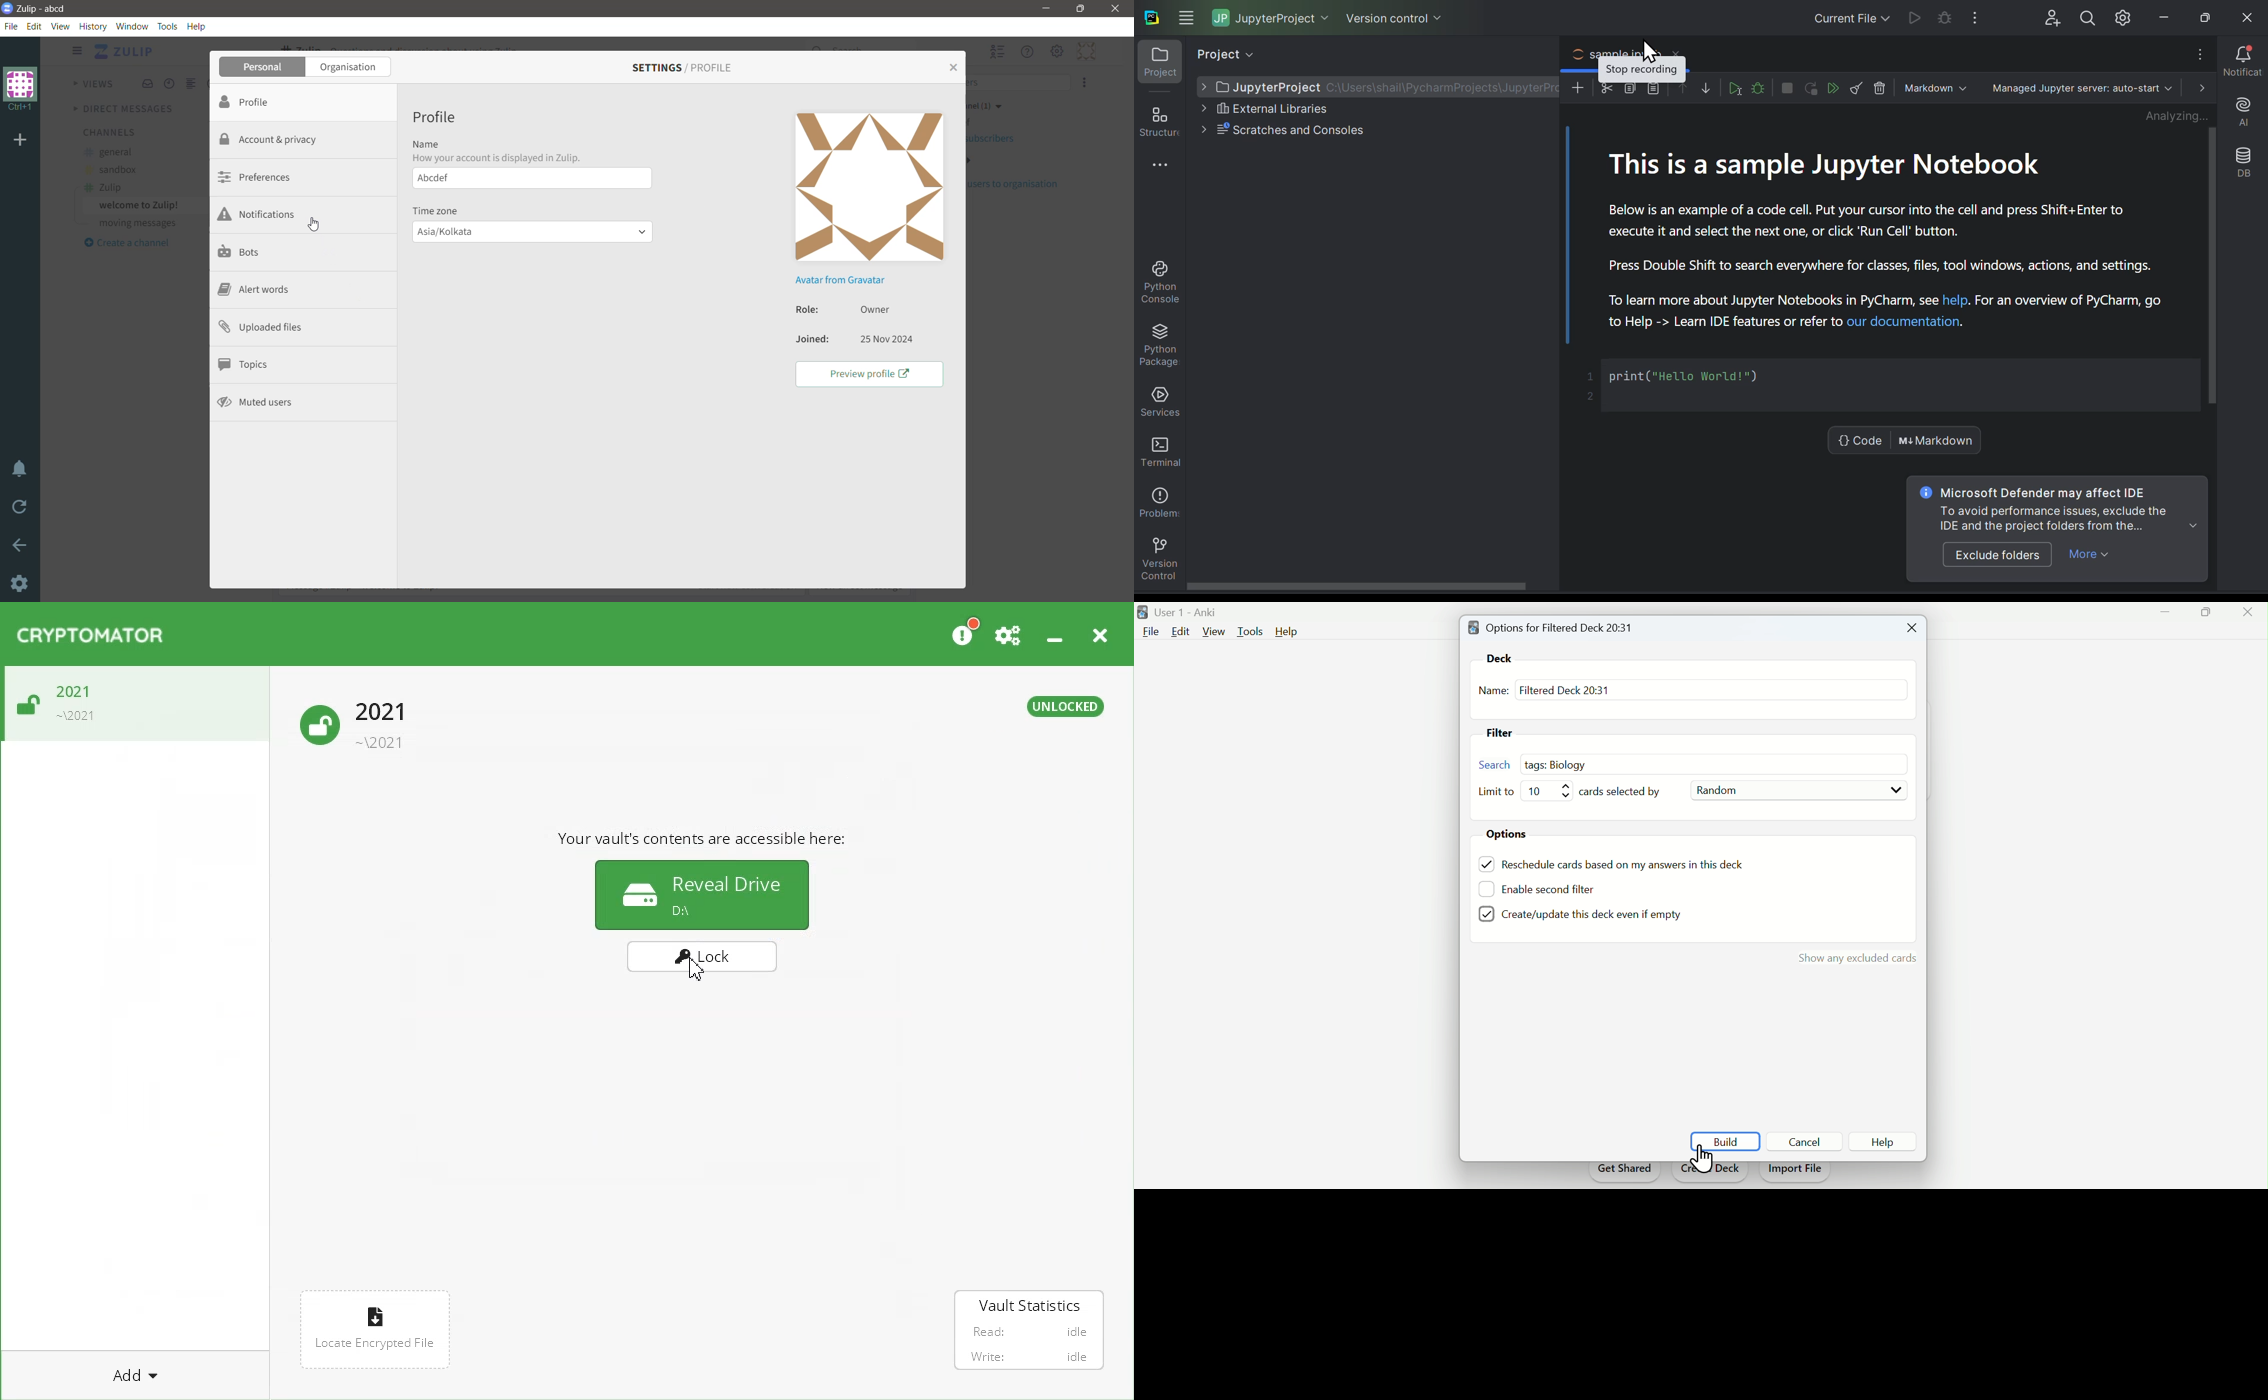 Image resolution: width=2268 pixels, height=1400 pixels. I want to click on Settings/Profile, so click(682, 67).